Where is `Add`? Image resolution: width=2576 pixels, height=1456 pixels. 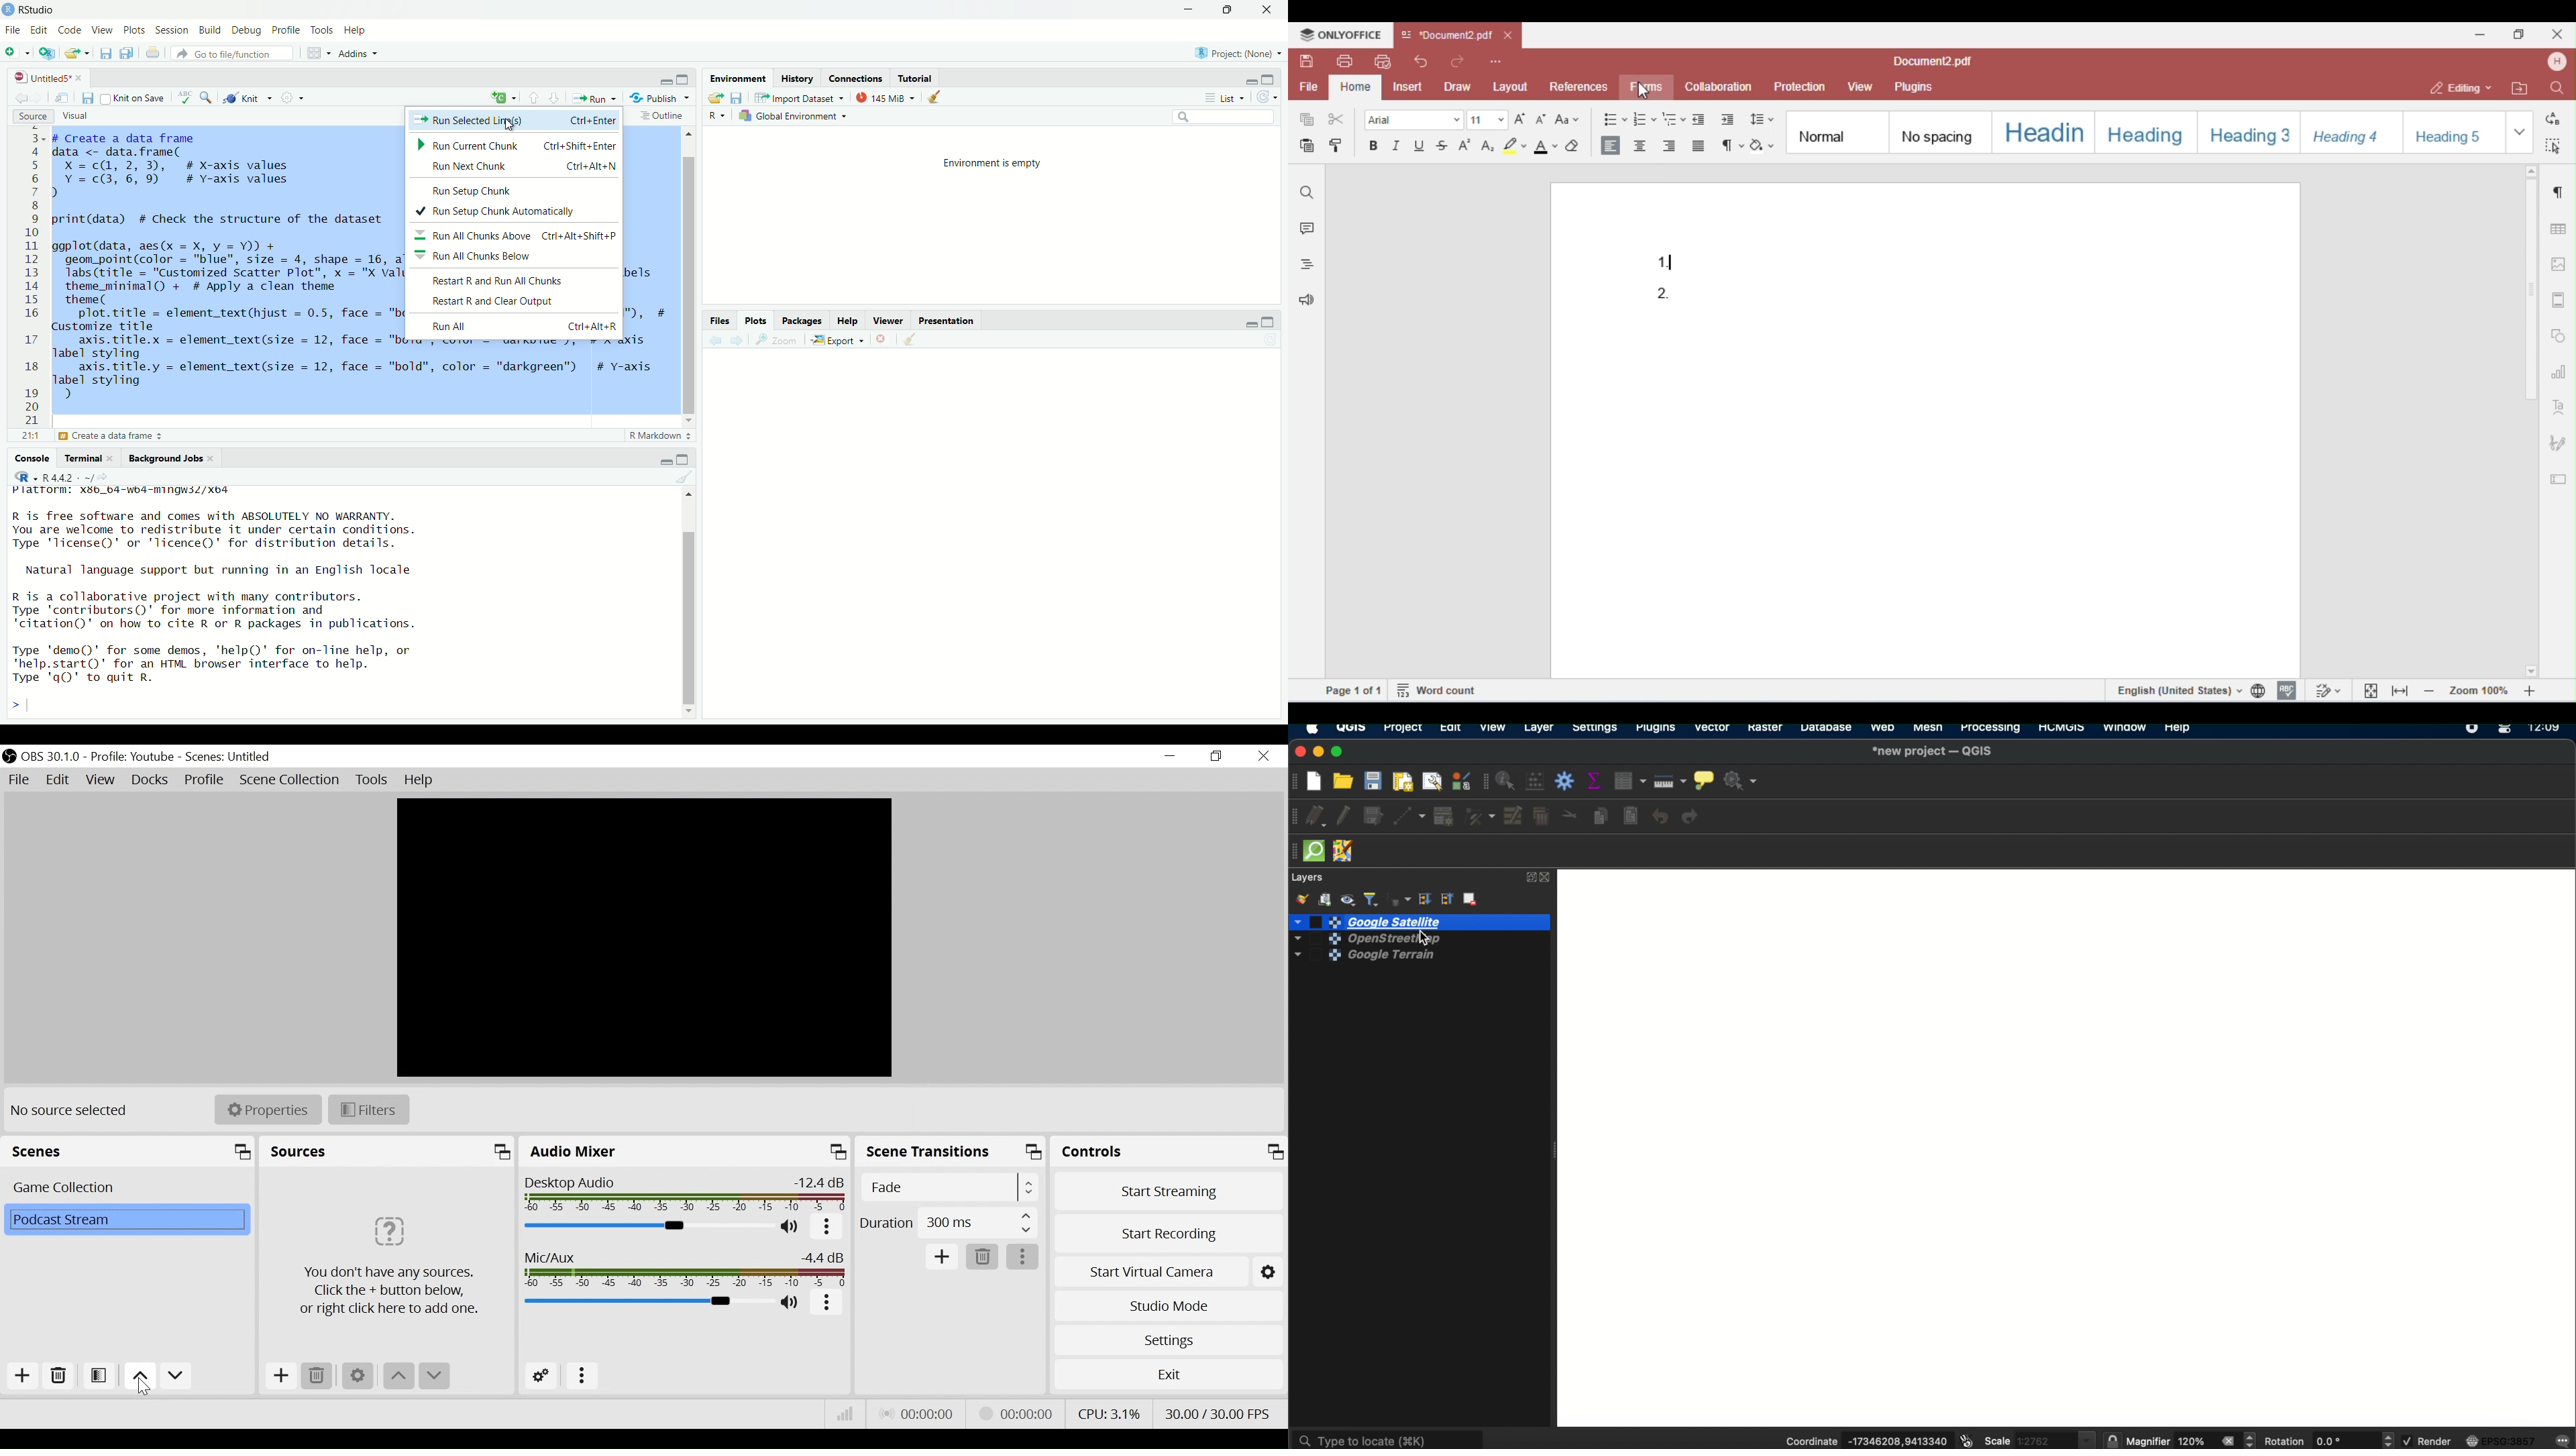 Add is located at coordinates (943, 1256).